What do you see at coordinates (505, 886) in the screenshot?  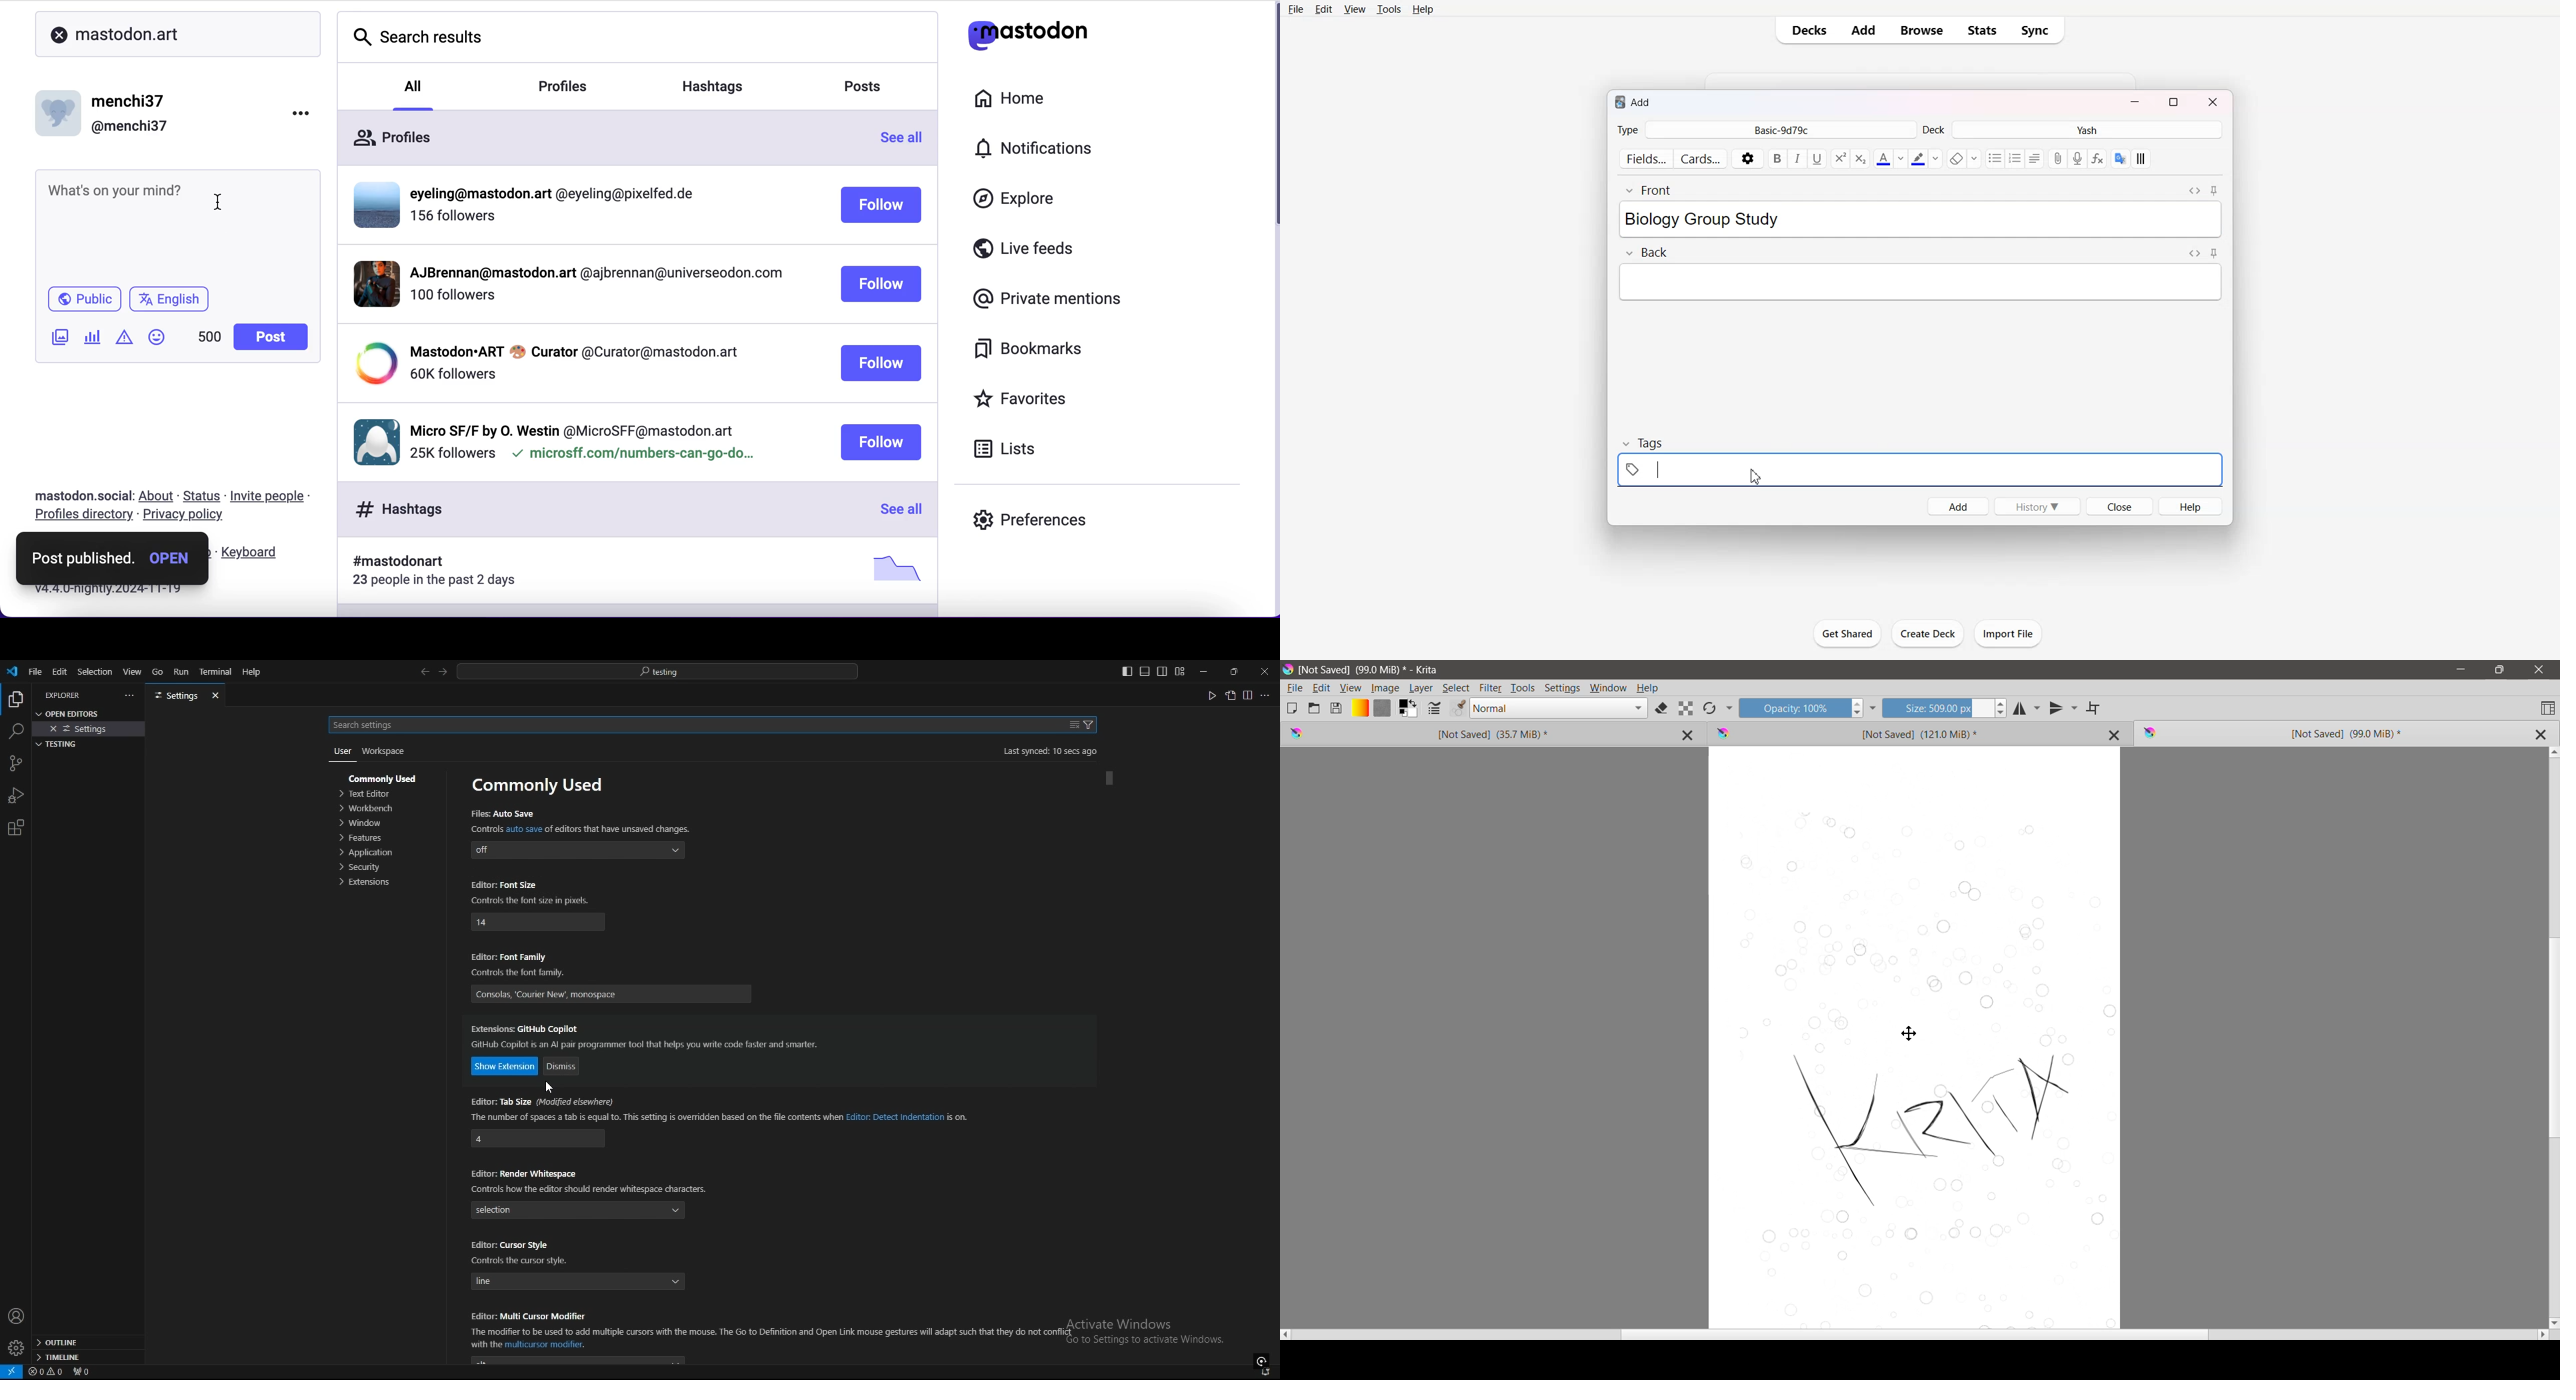 I see `editor font size` at bounding box center [505, 886].